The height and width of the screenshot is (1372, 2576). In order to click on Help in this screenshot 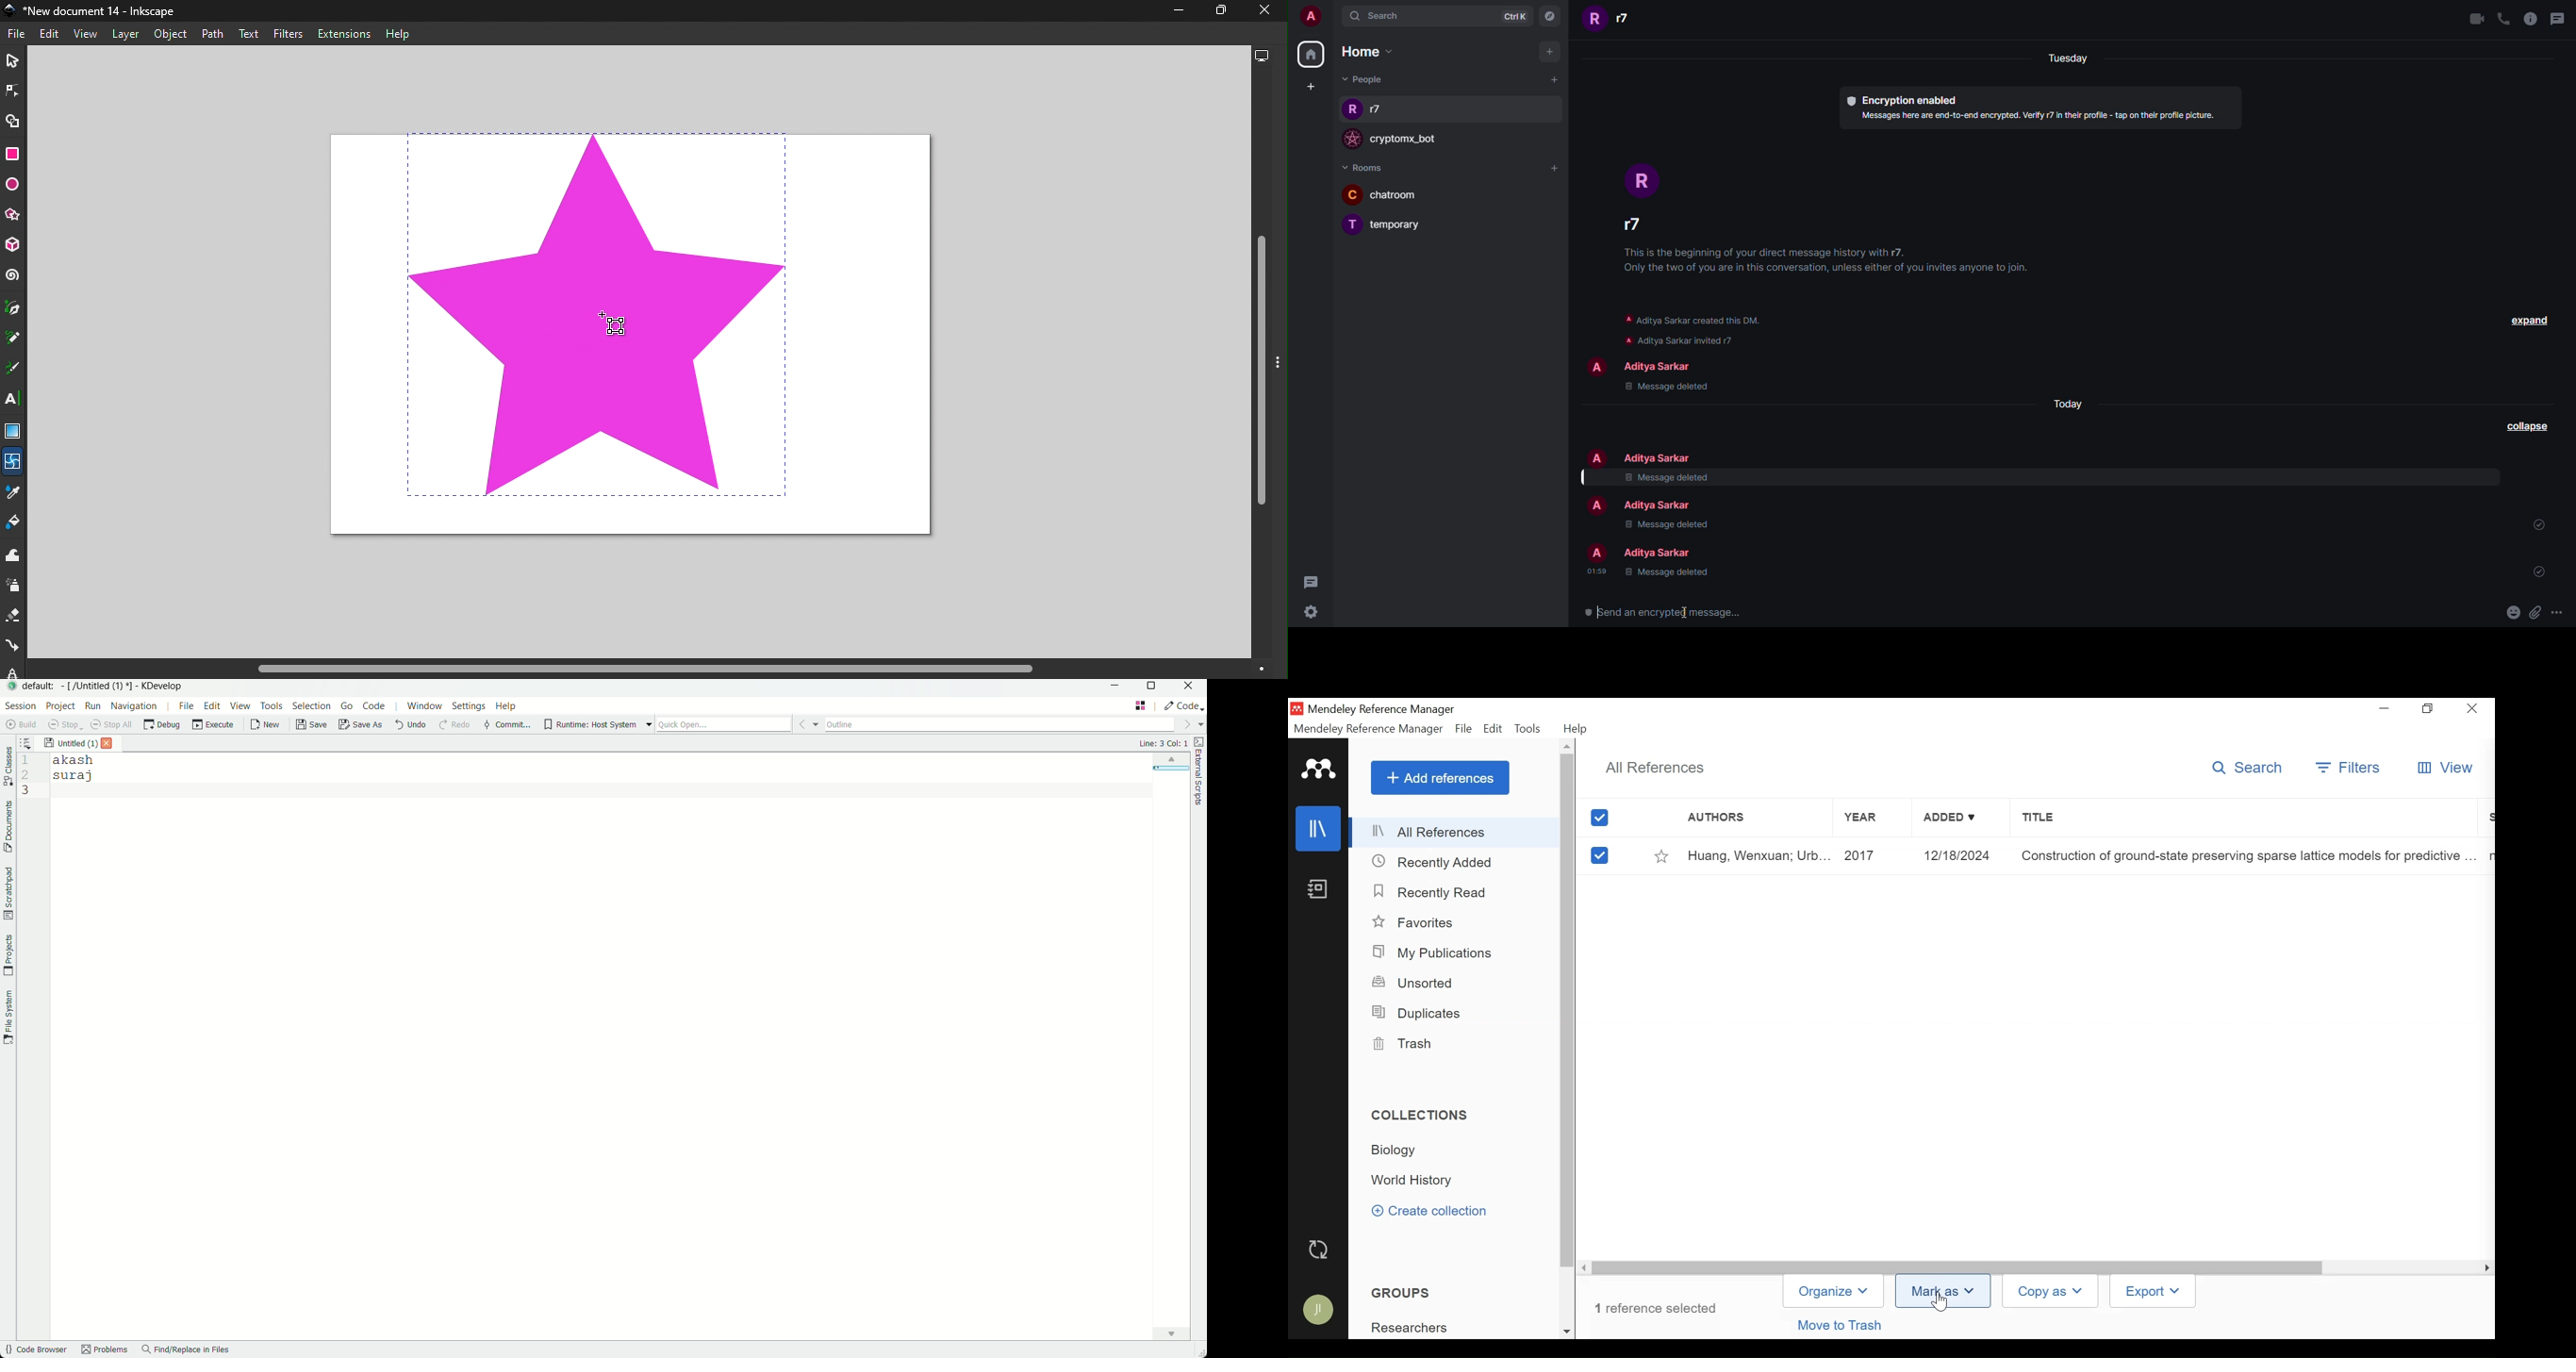, I will do `click(1576, 729)`.